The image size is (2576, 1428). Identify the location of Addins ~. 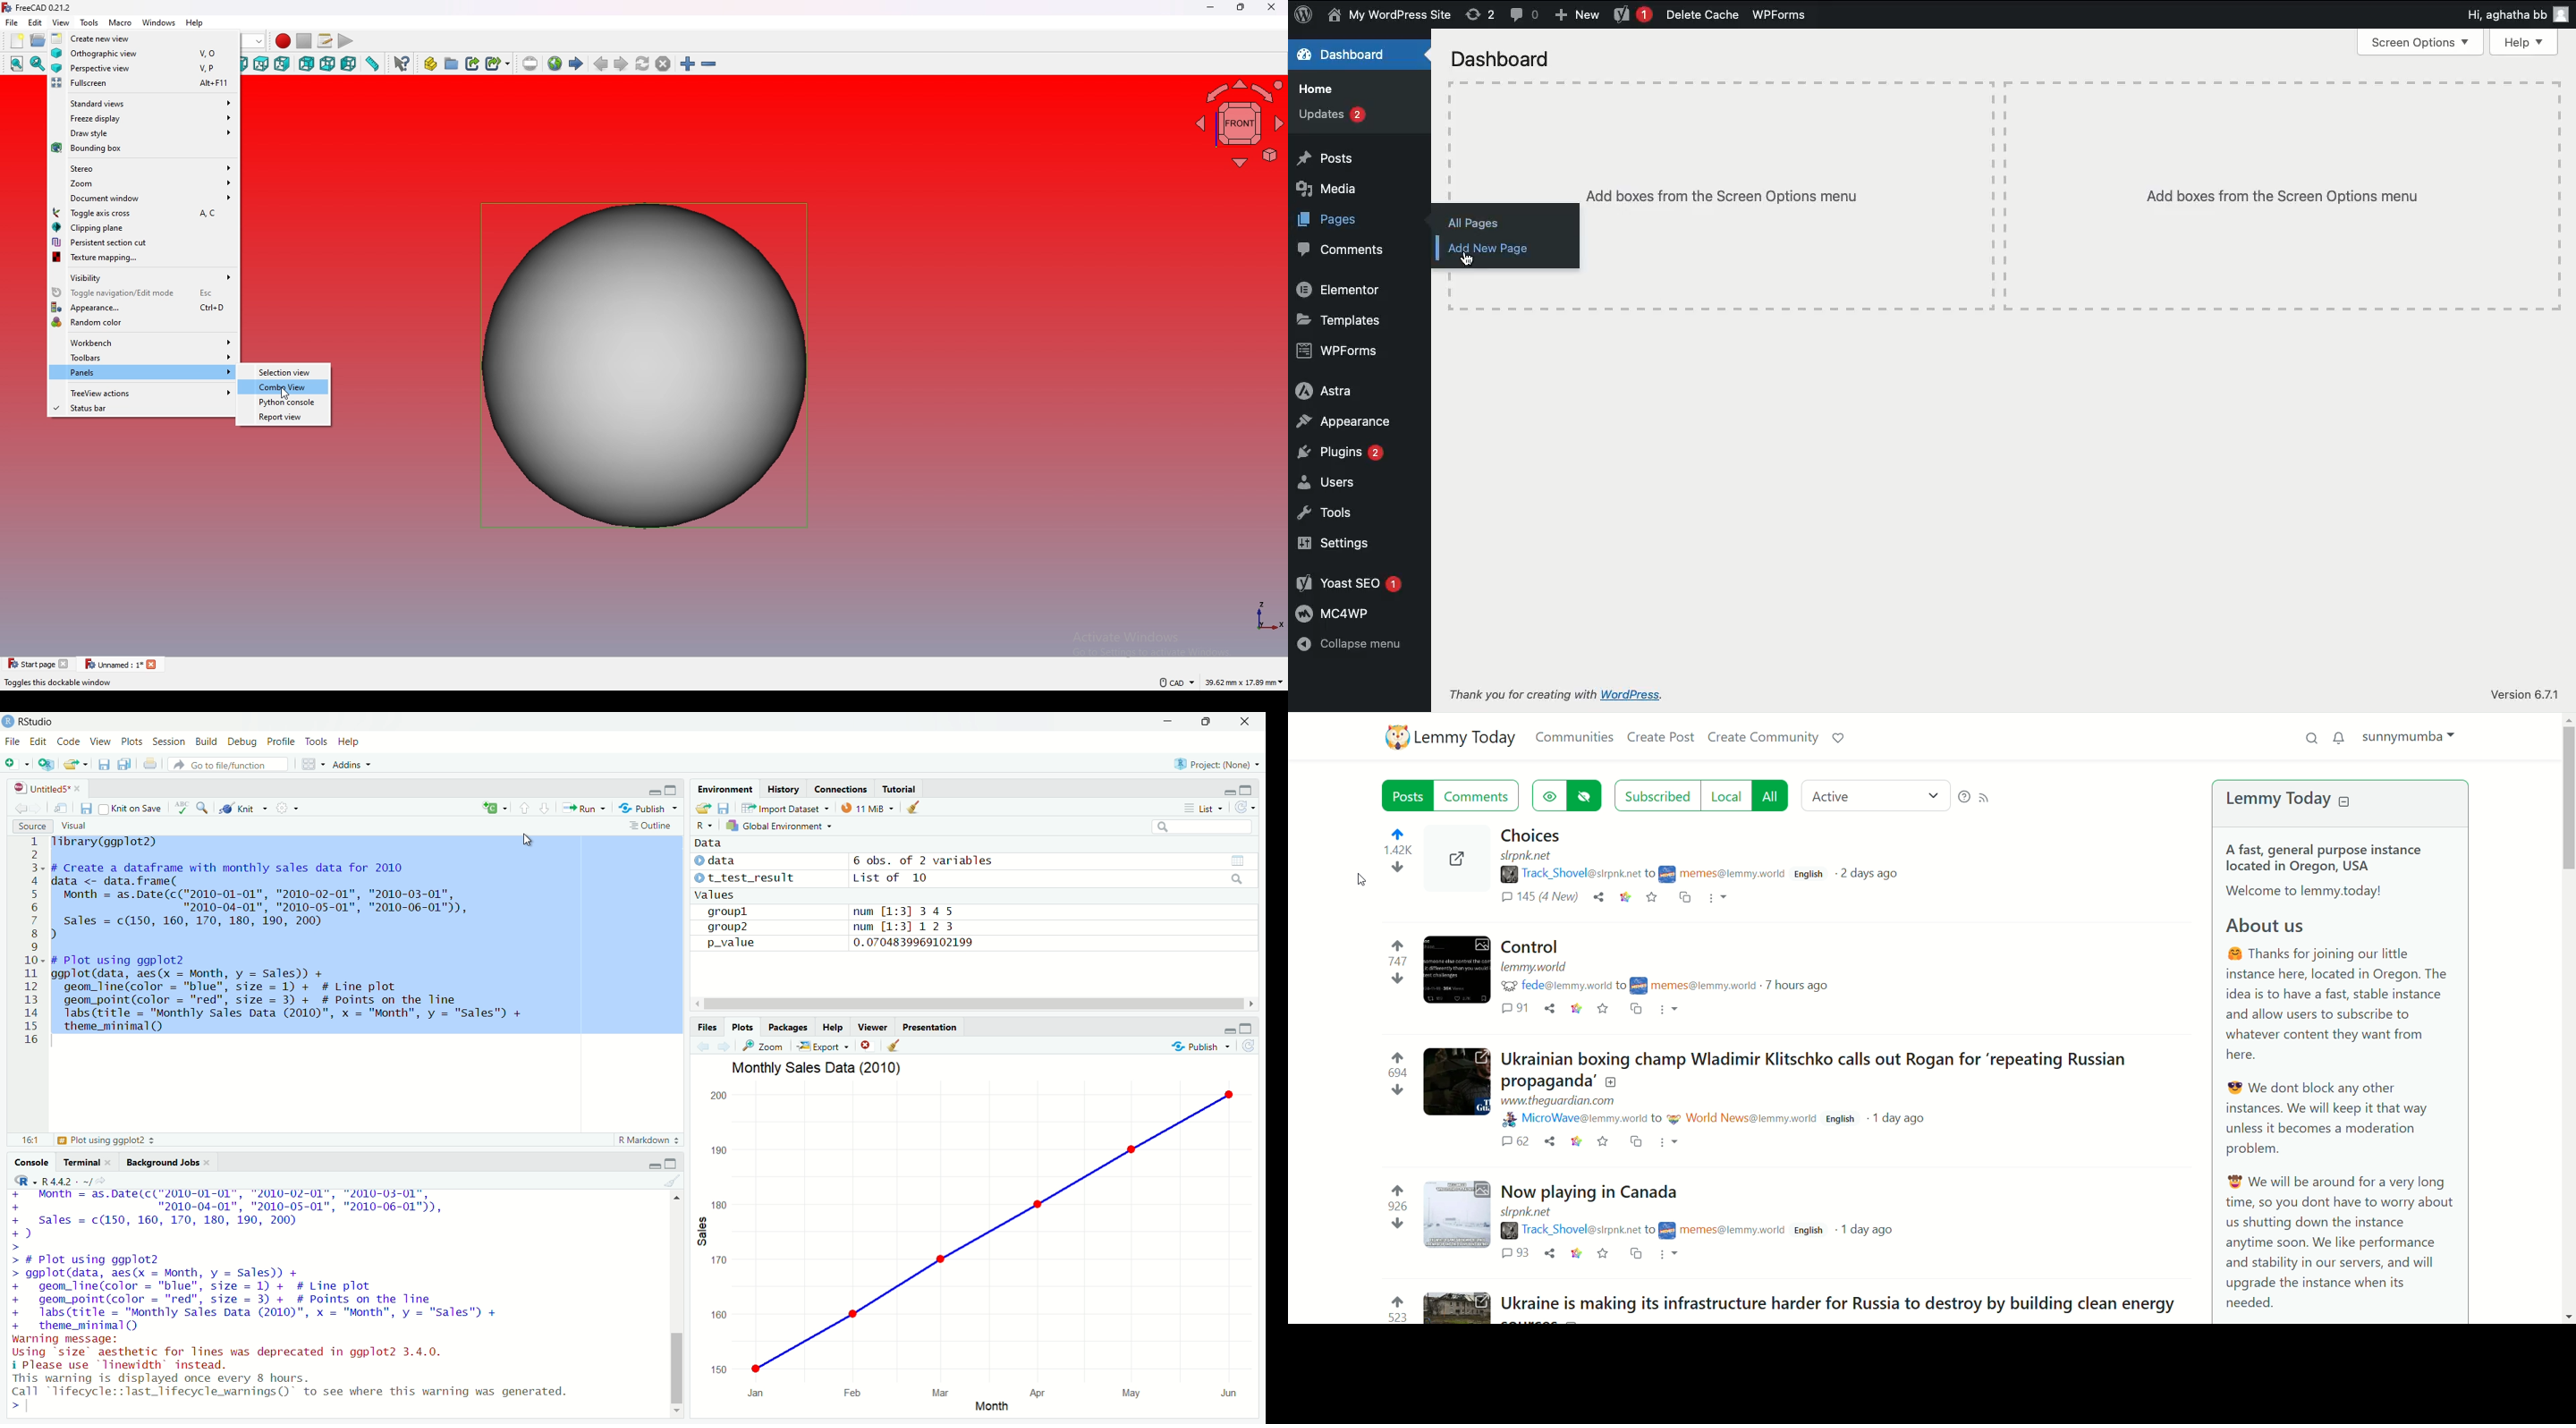
(353, 764).